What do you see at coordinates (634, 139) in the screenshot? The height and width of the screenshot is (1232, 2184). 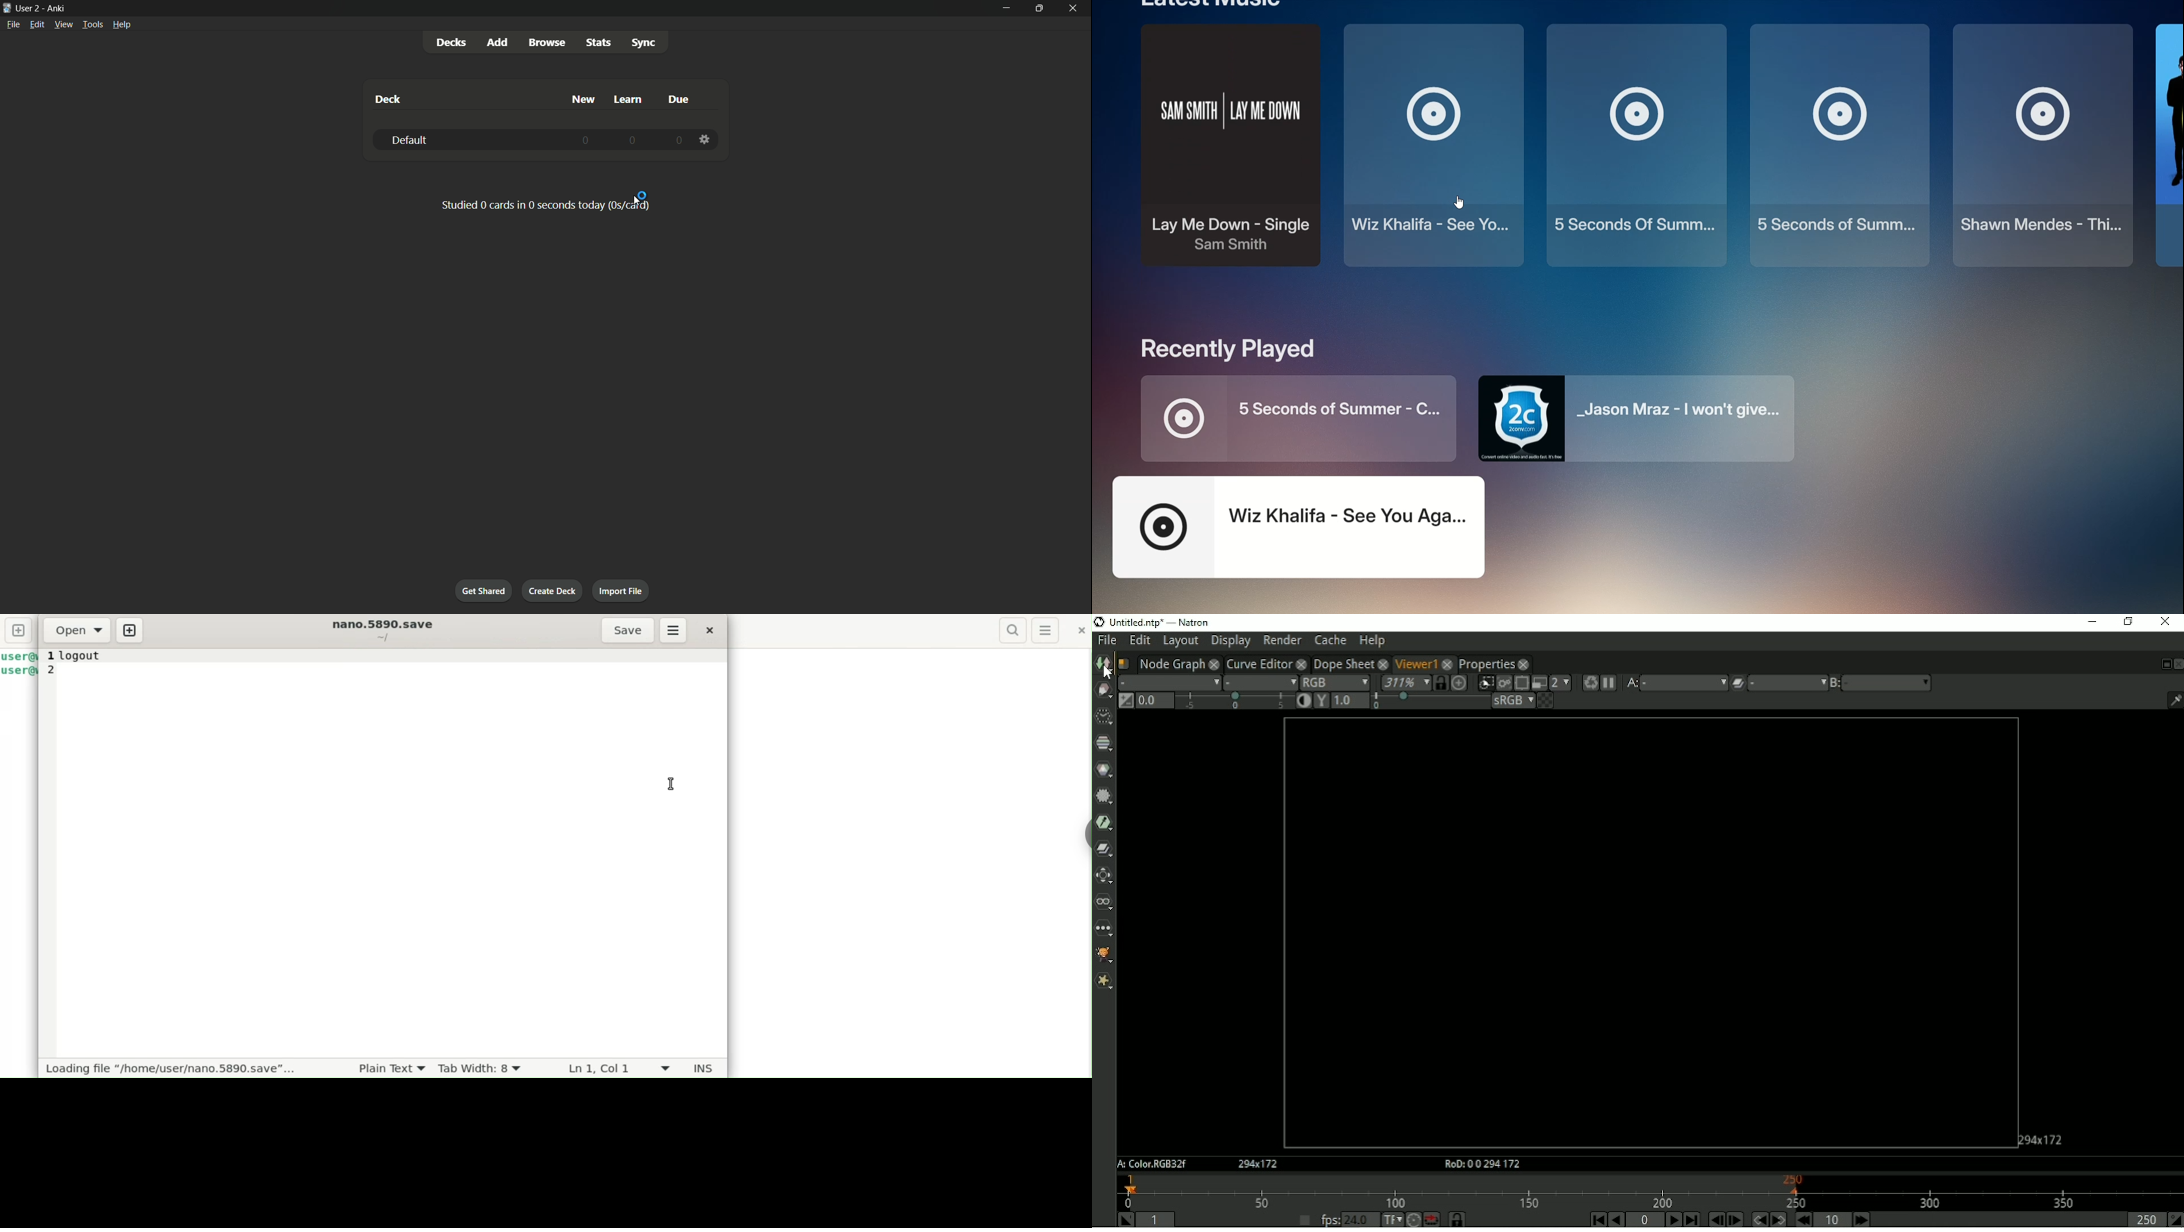 I see `0` at bounding box center [634, 139].